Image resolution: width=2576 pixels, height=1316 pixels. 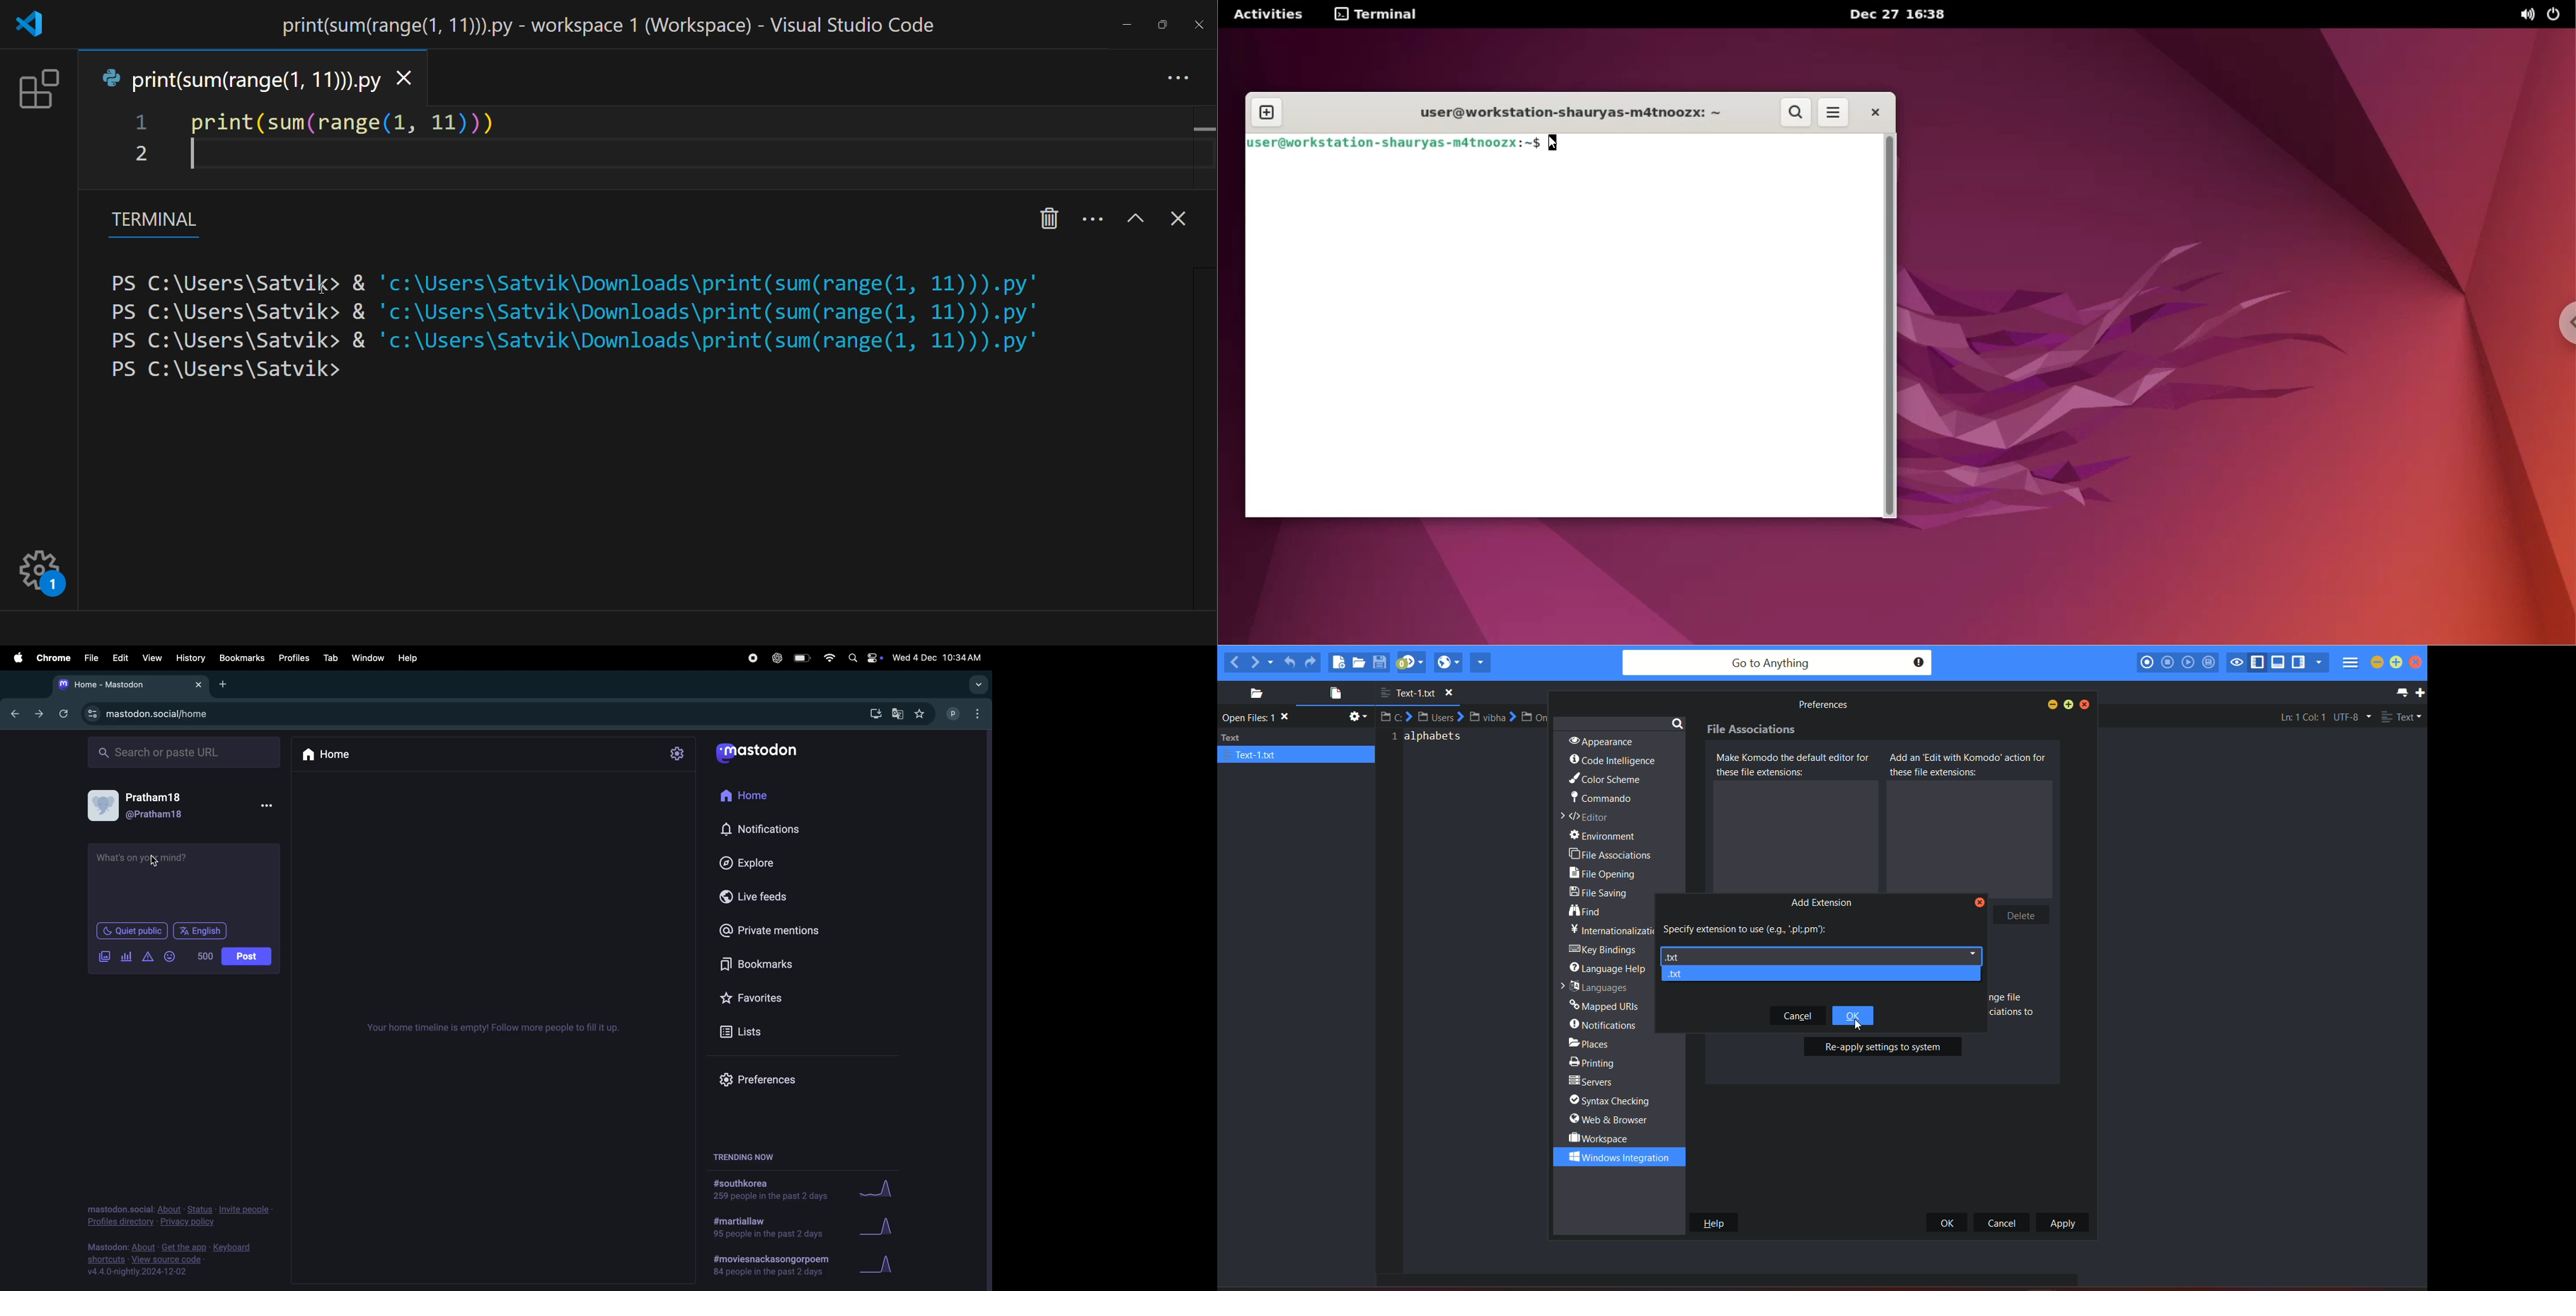 What do you see at coordinates (1607, 874) in the screenshot?
I see `file opening` at bounding box center [1607, 874].